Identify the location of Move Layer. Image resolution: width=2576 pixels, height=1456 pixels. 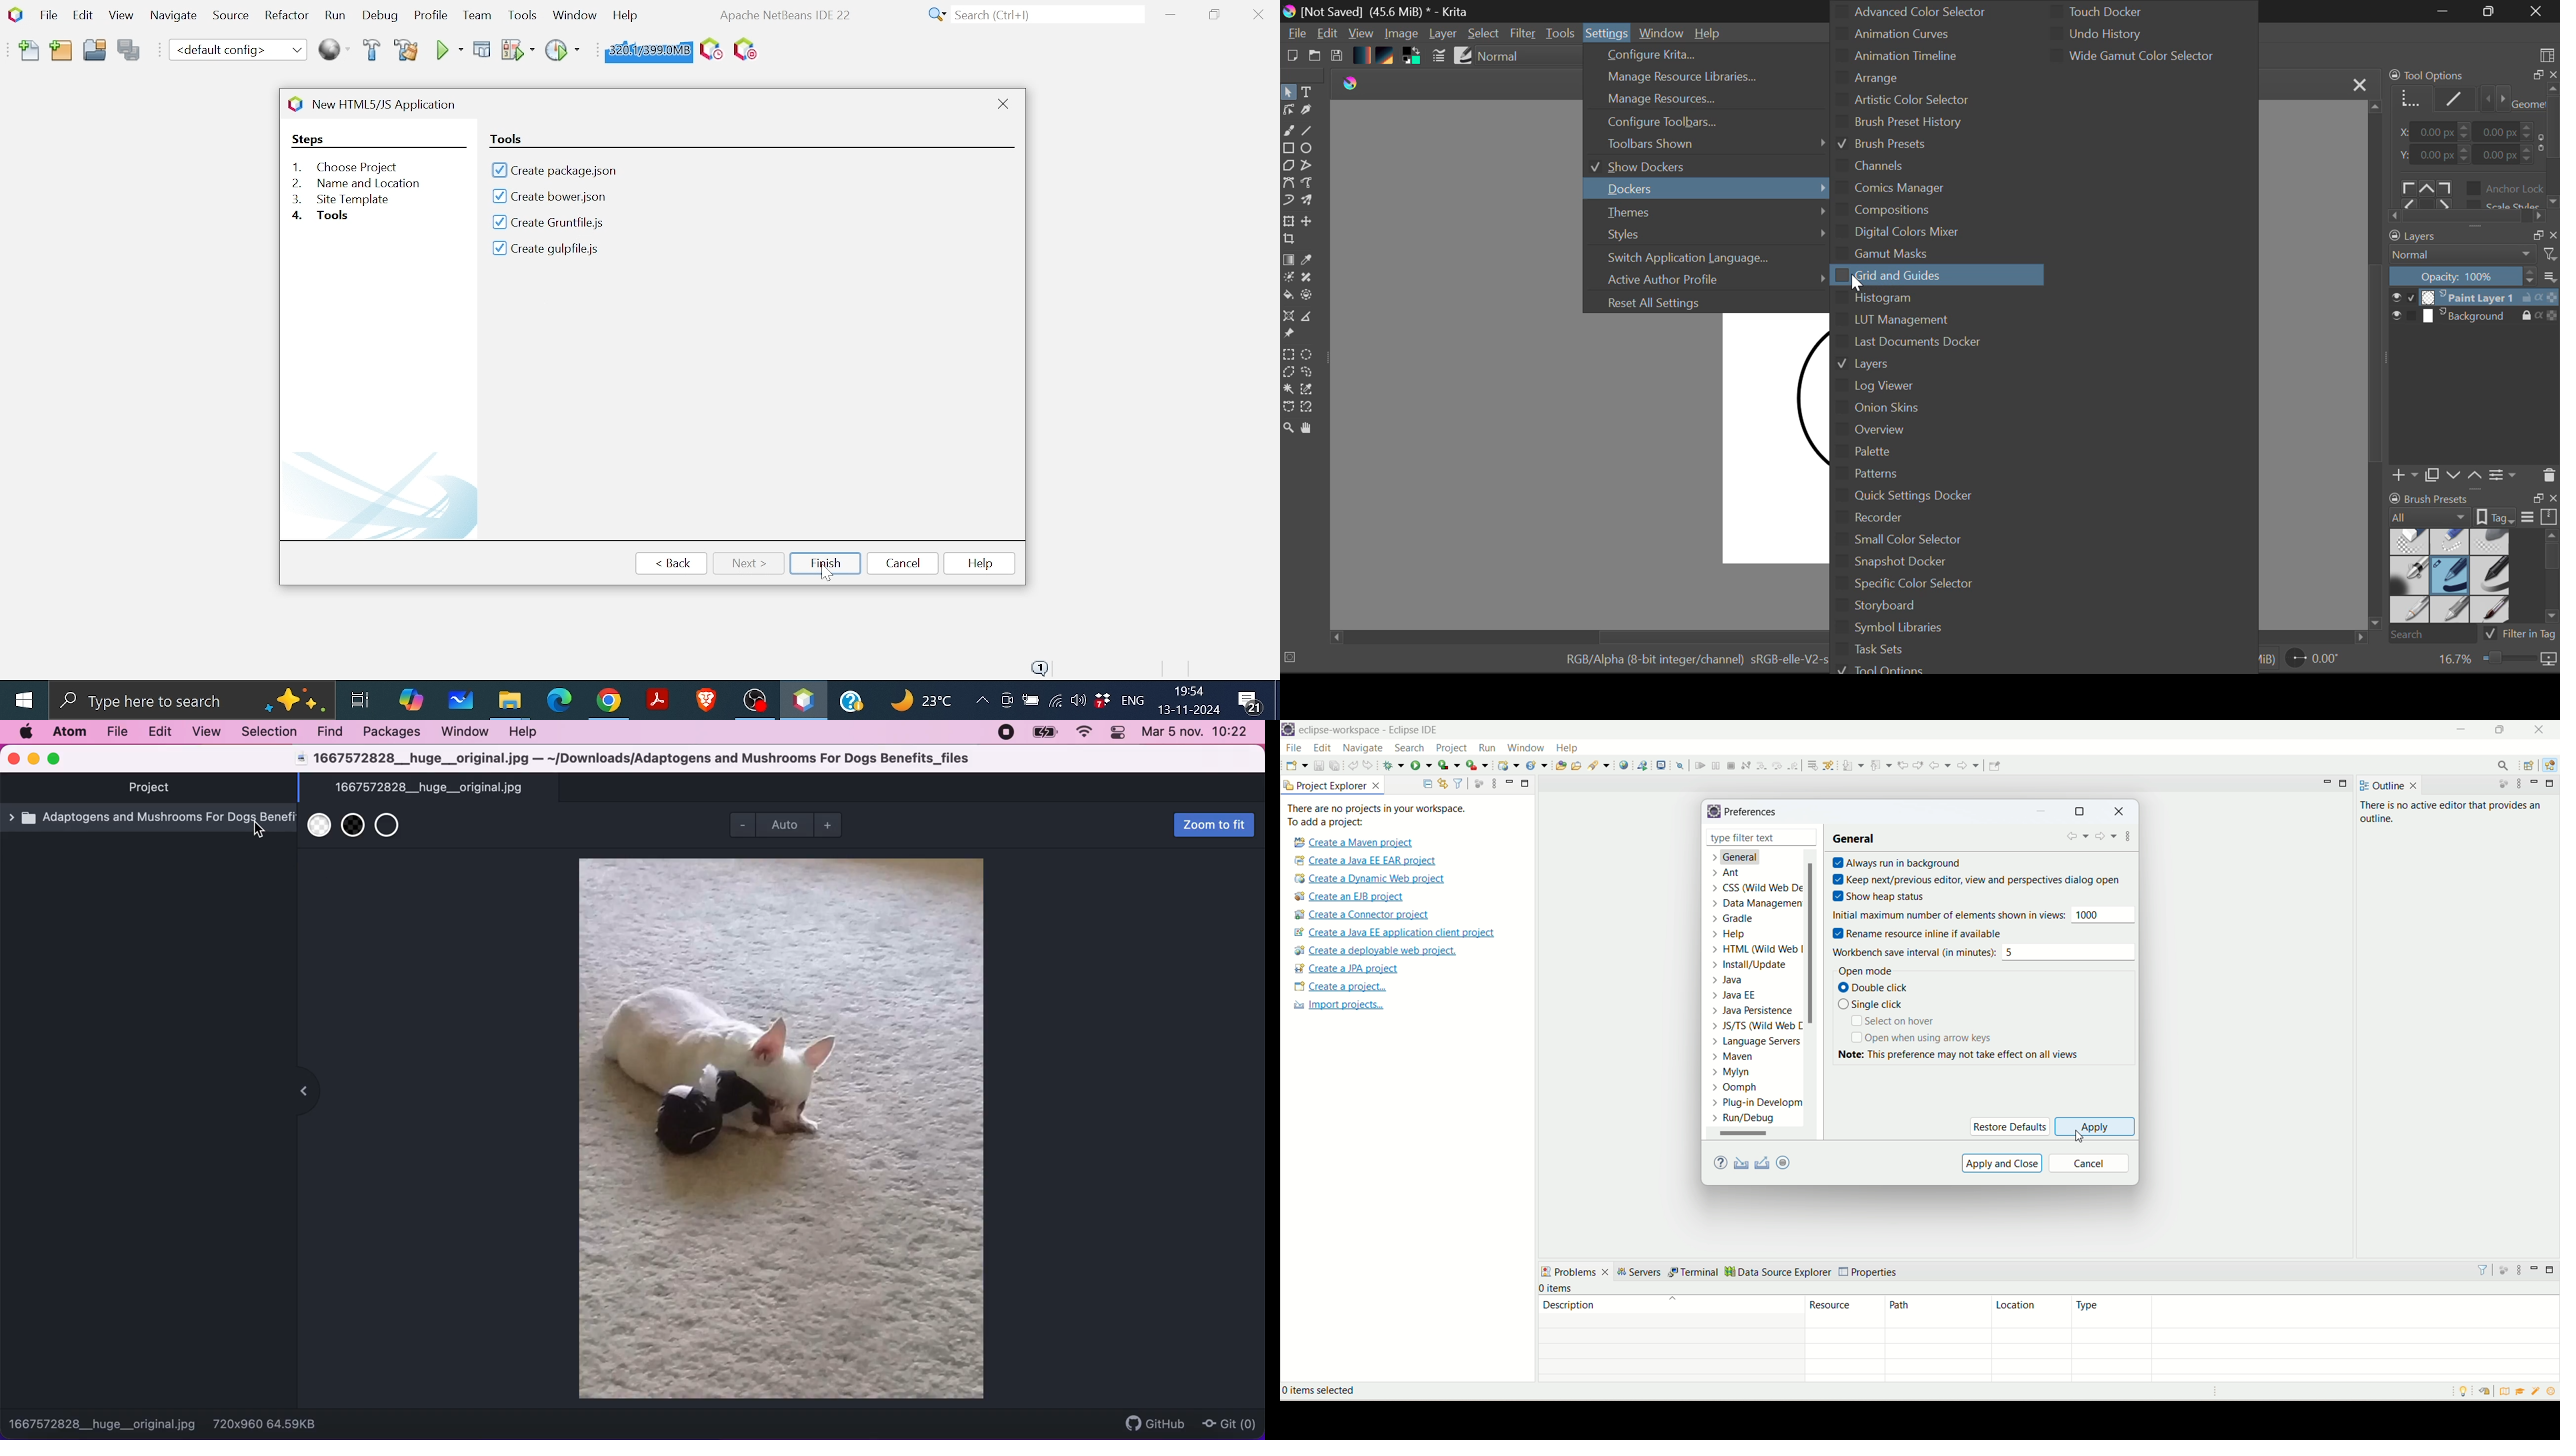
(1309, 222).